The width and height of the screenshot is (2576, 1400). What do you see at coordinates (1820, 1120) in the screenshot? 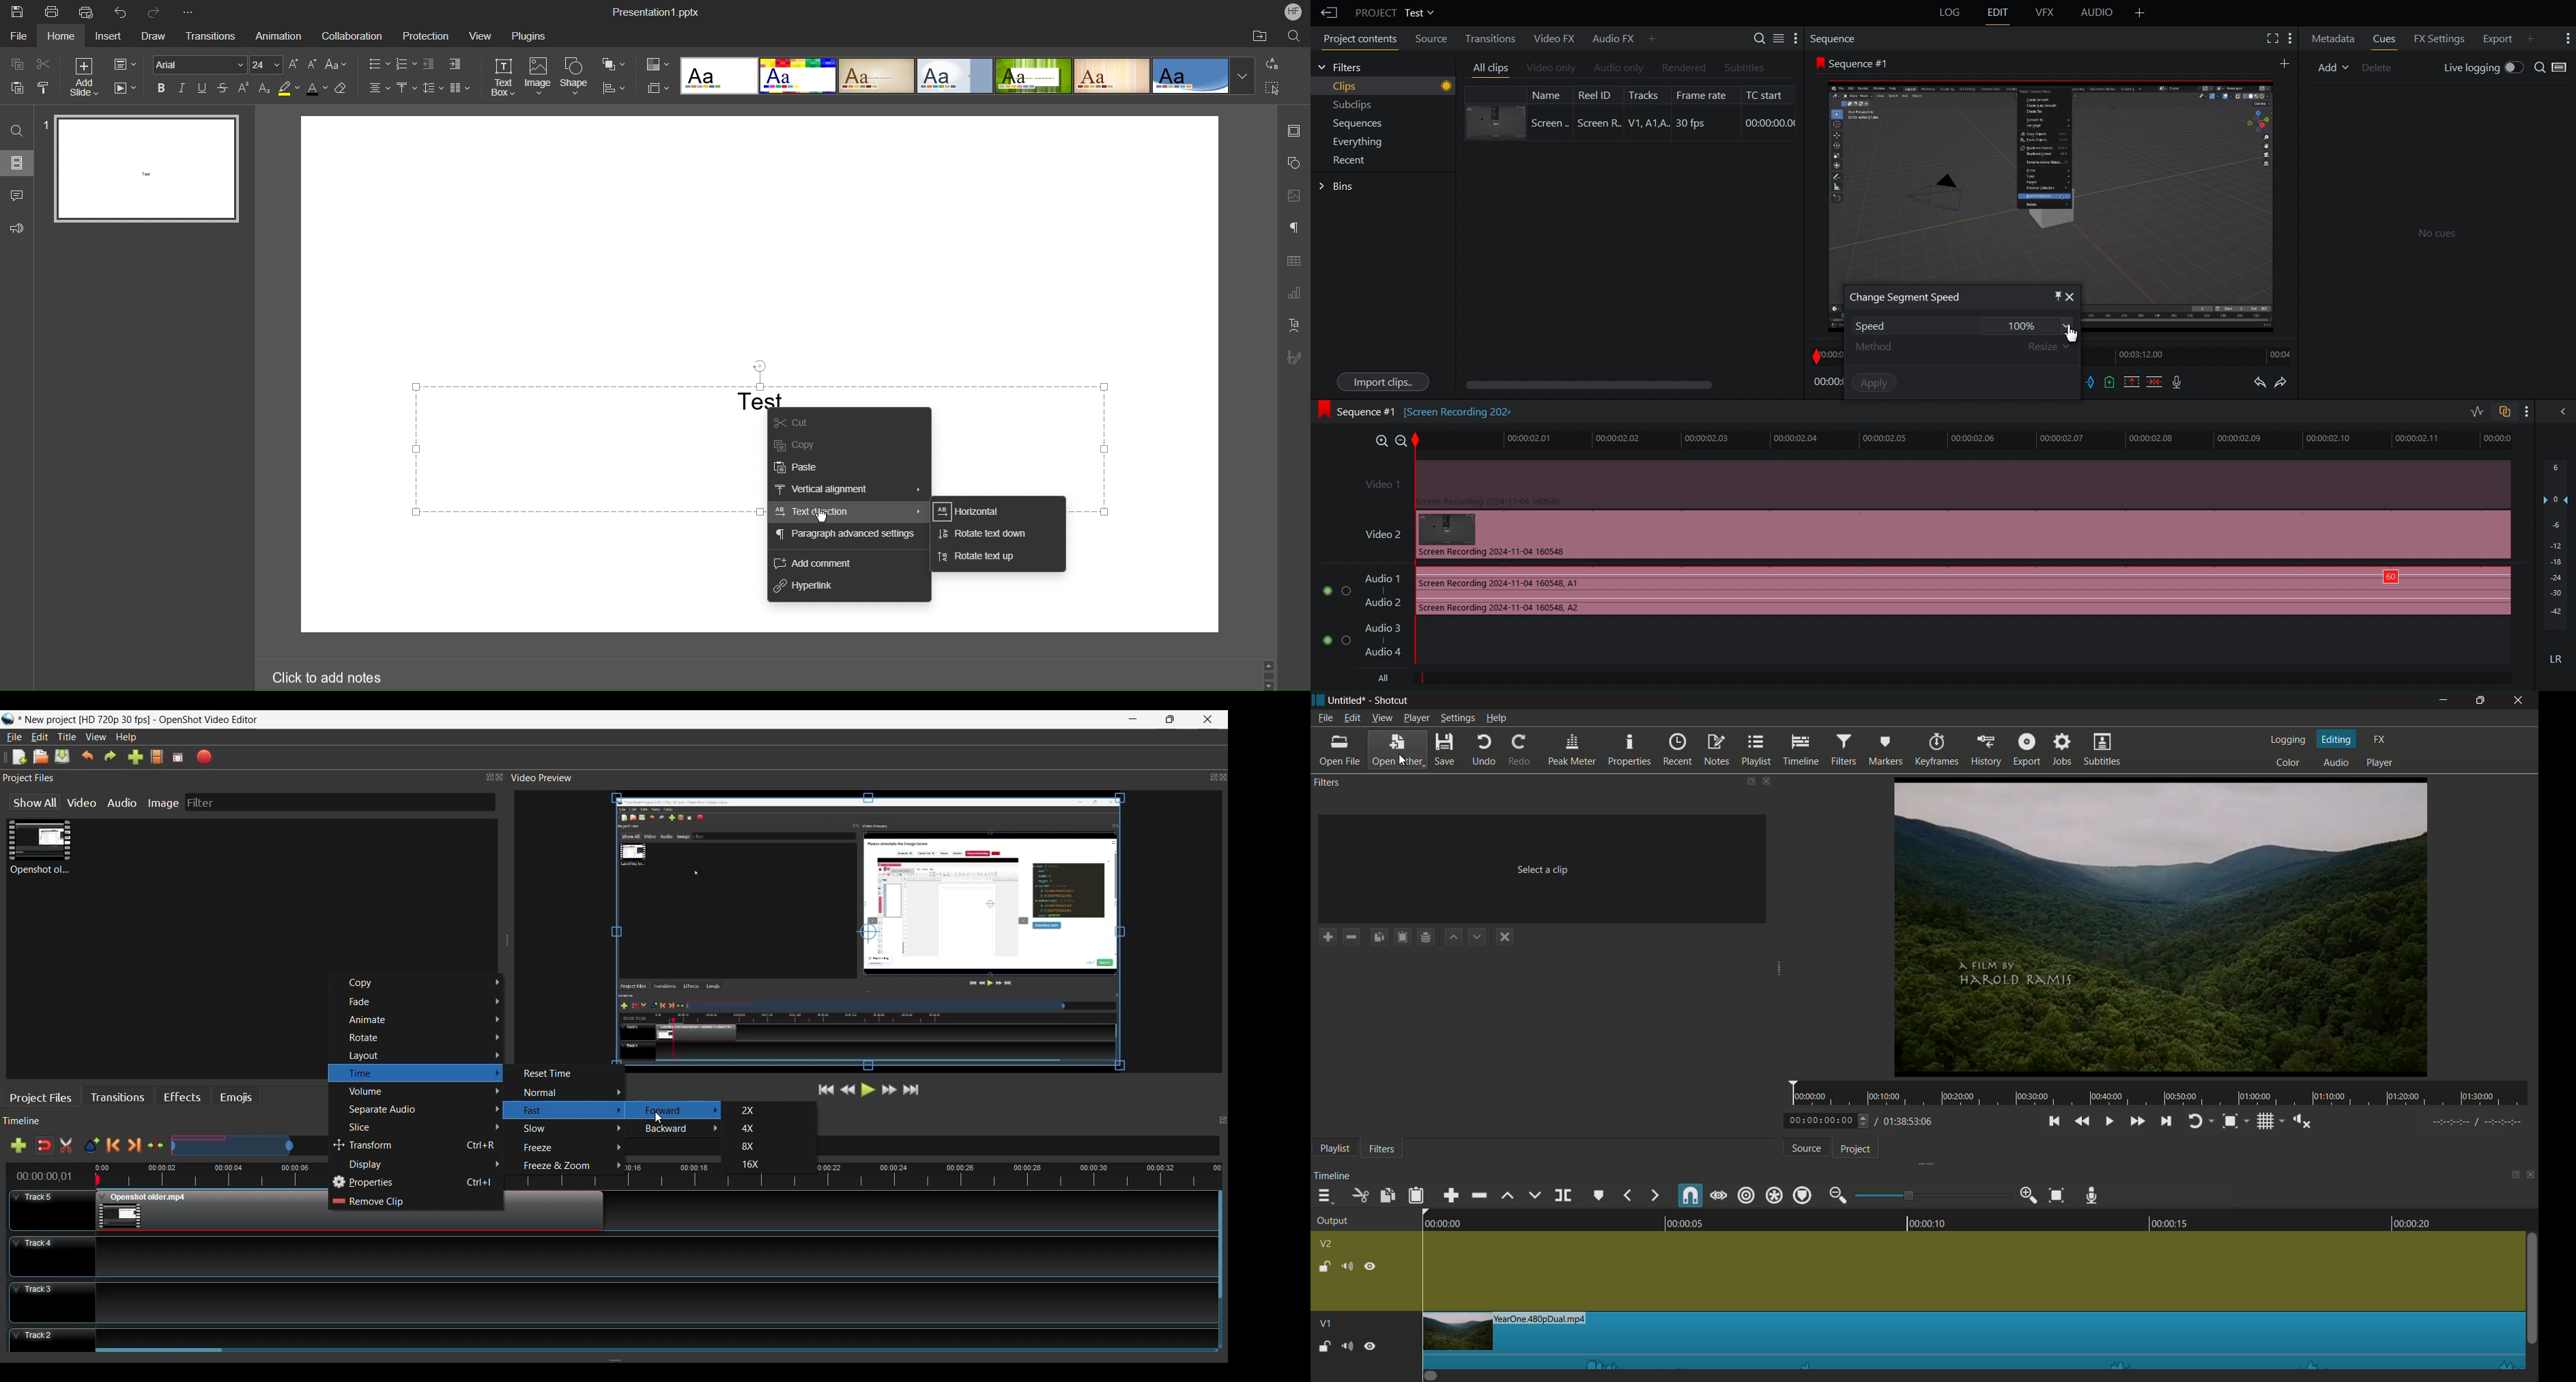
I see `current time` at bounding box center [1820, 1120].